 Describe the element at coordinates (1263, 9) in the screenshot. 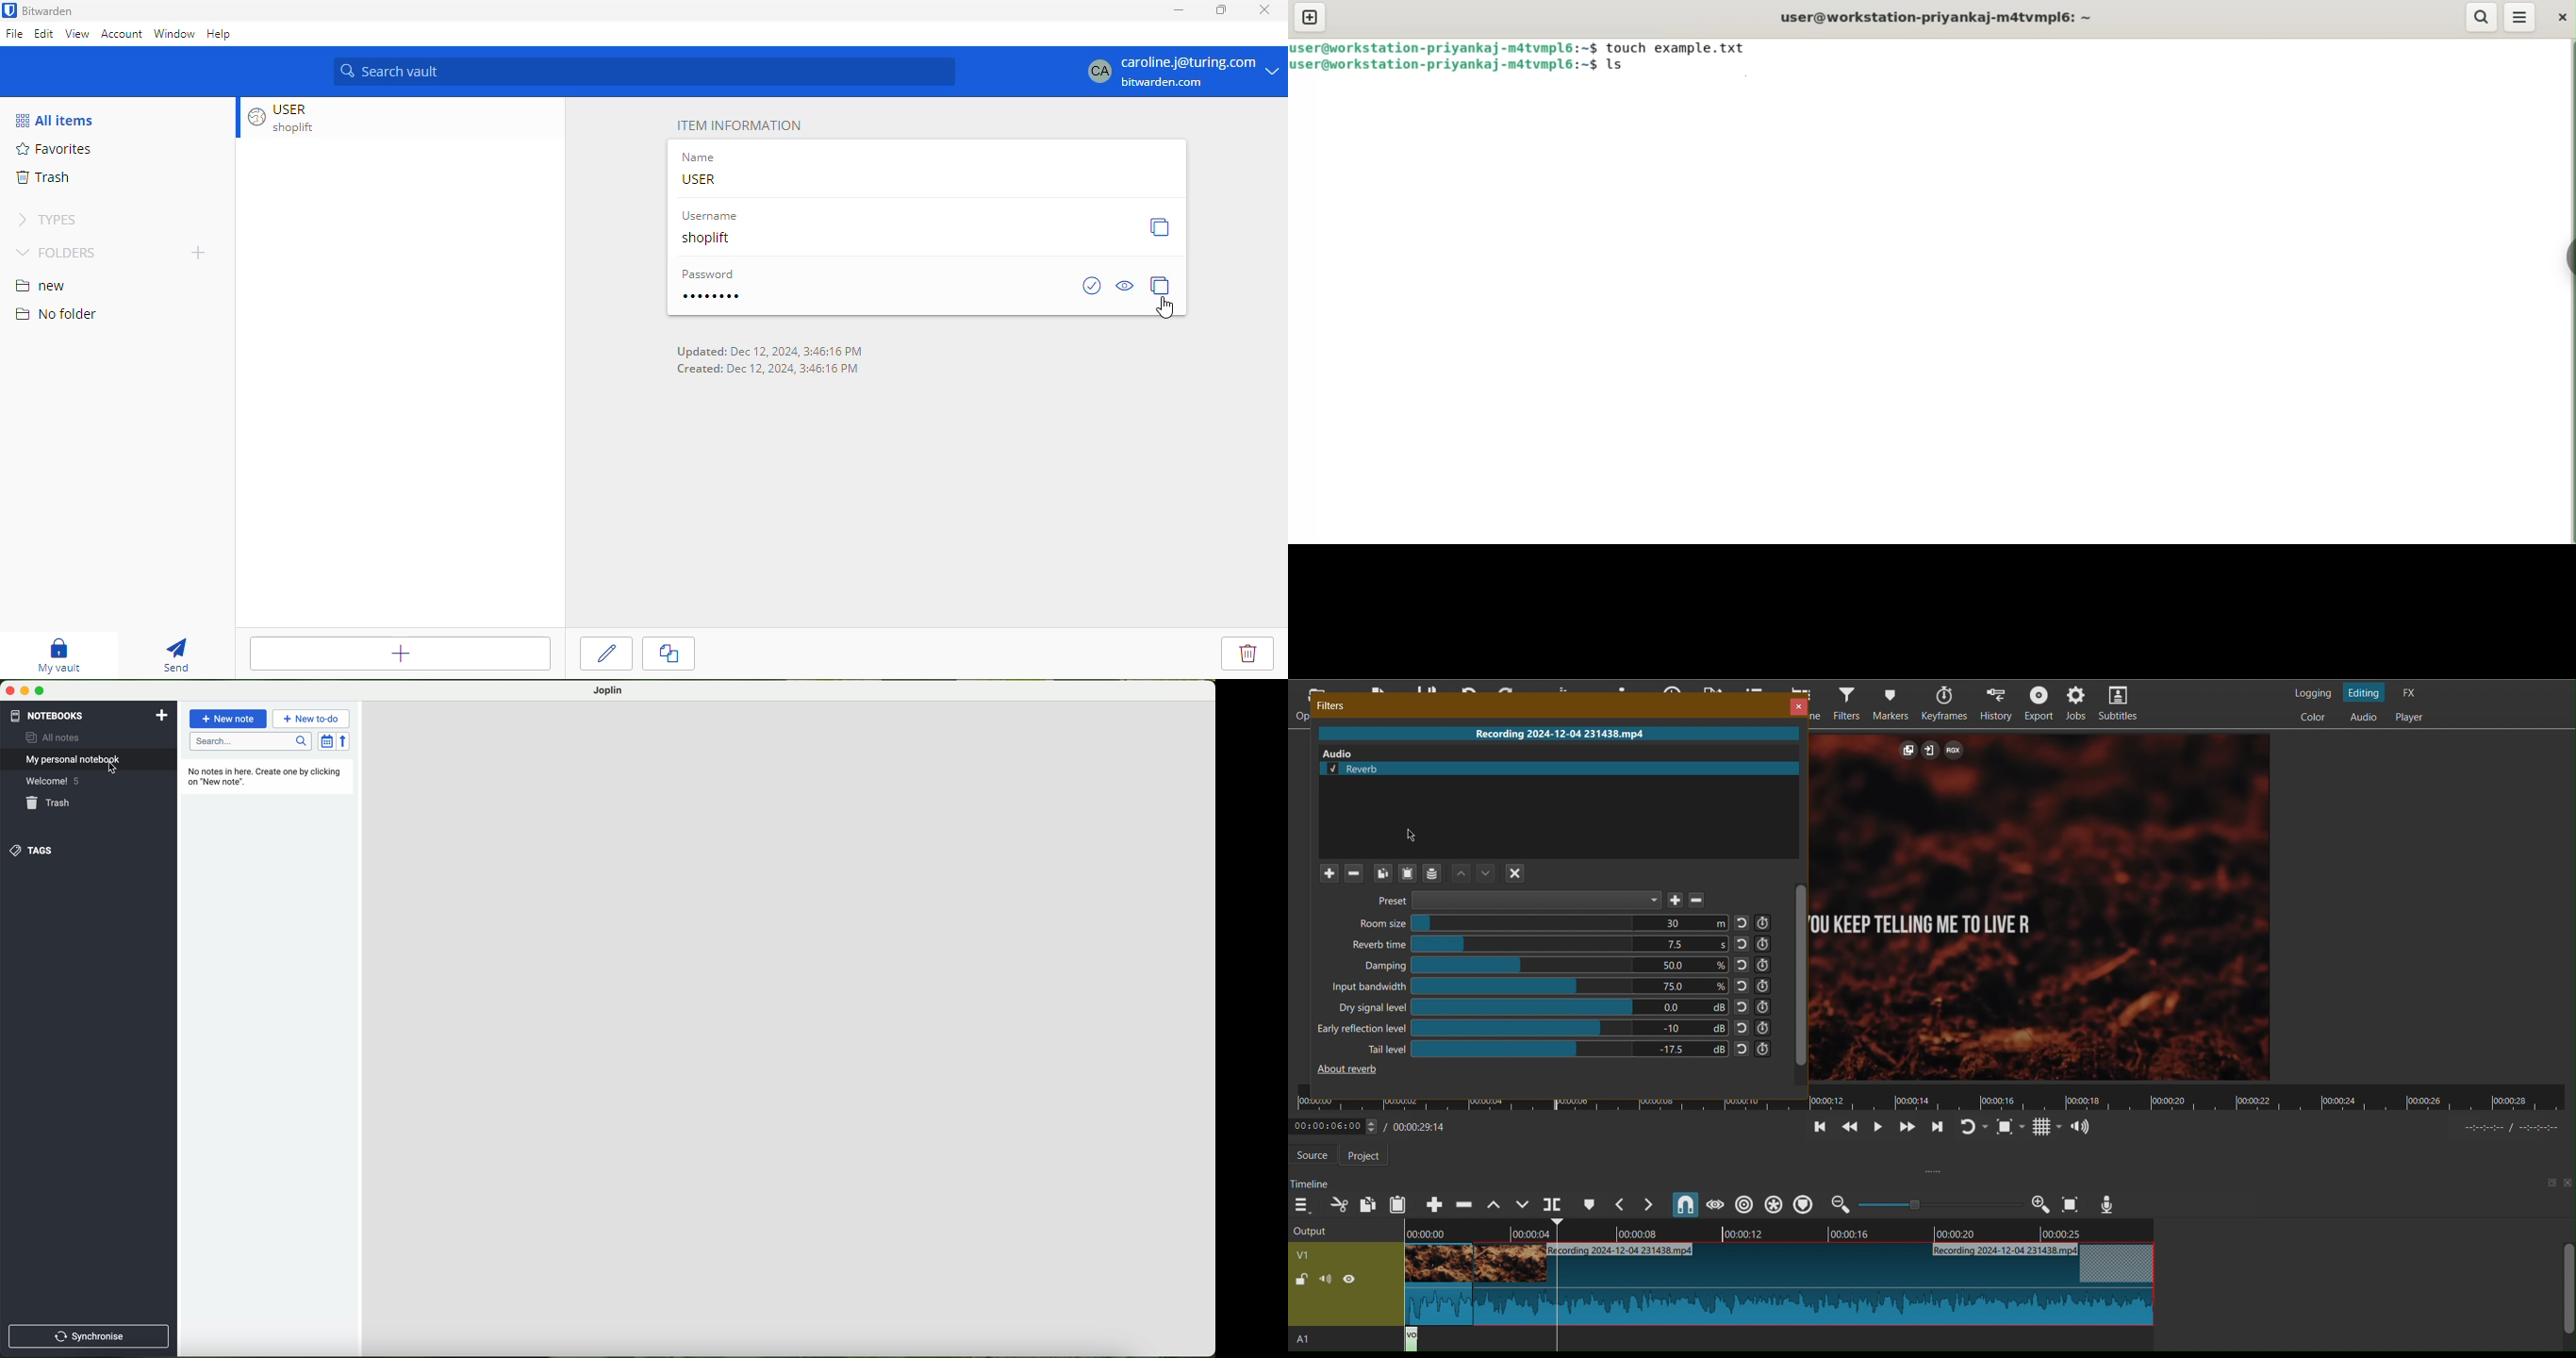

I see `close` at that location.